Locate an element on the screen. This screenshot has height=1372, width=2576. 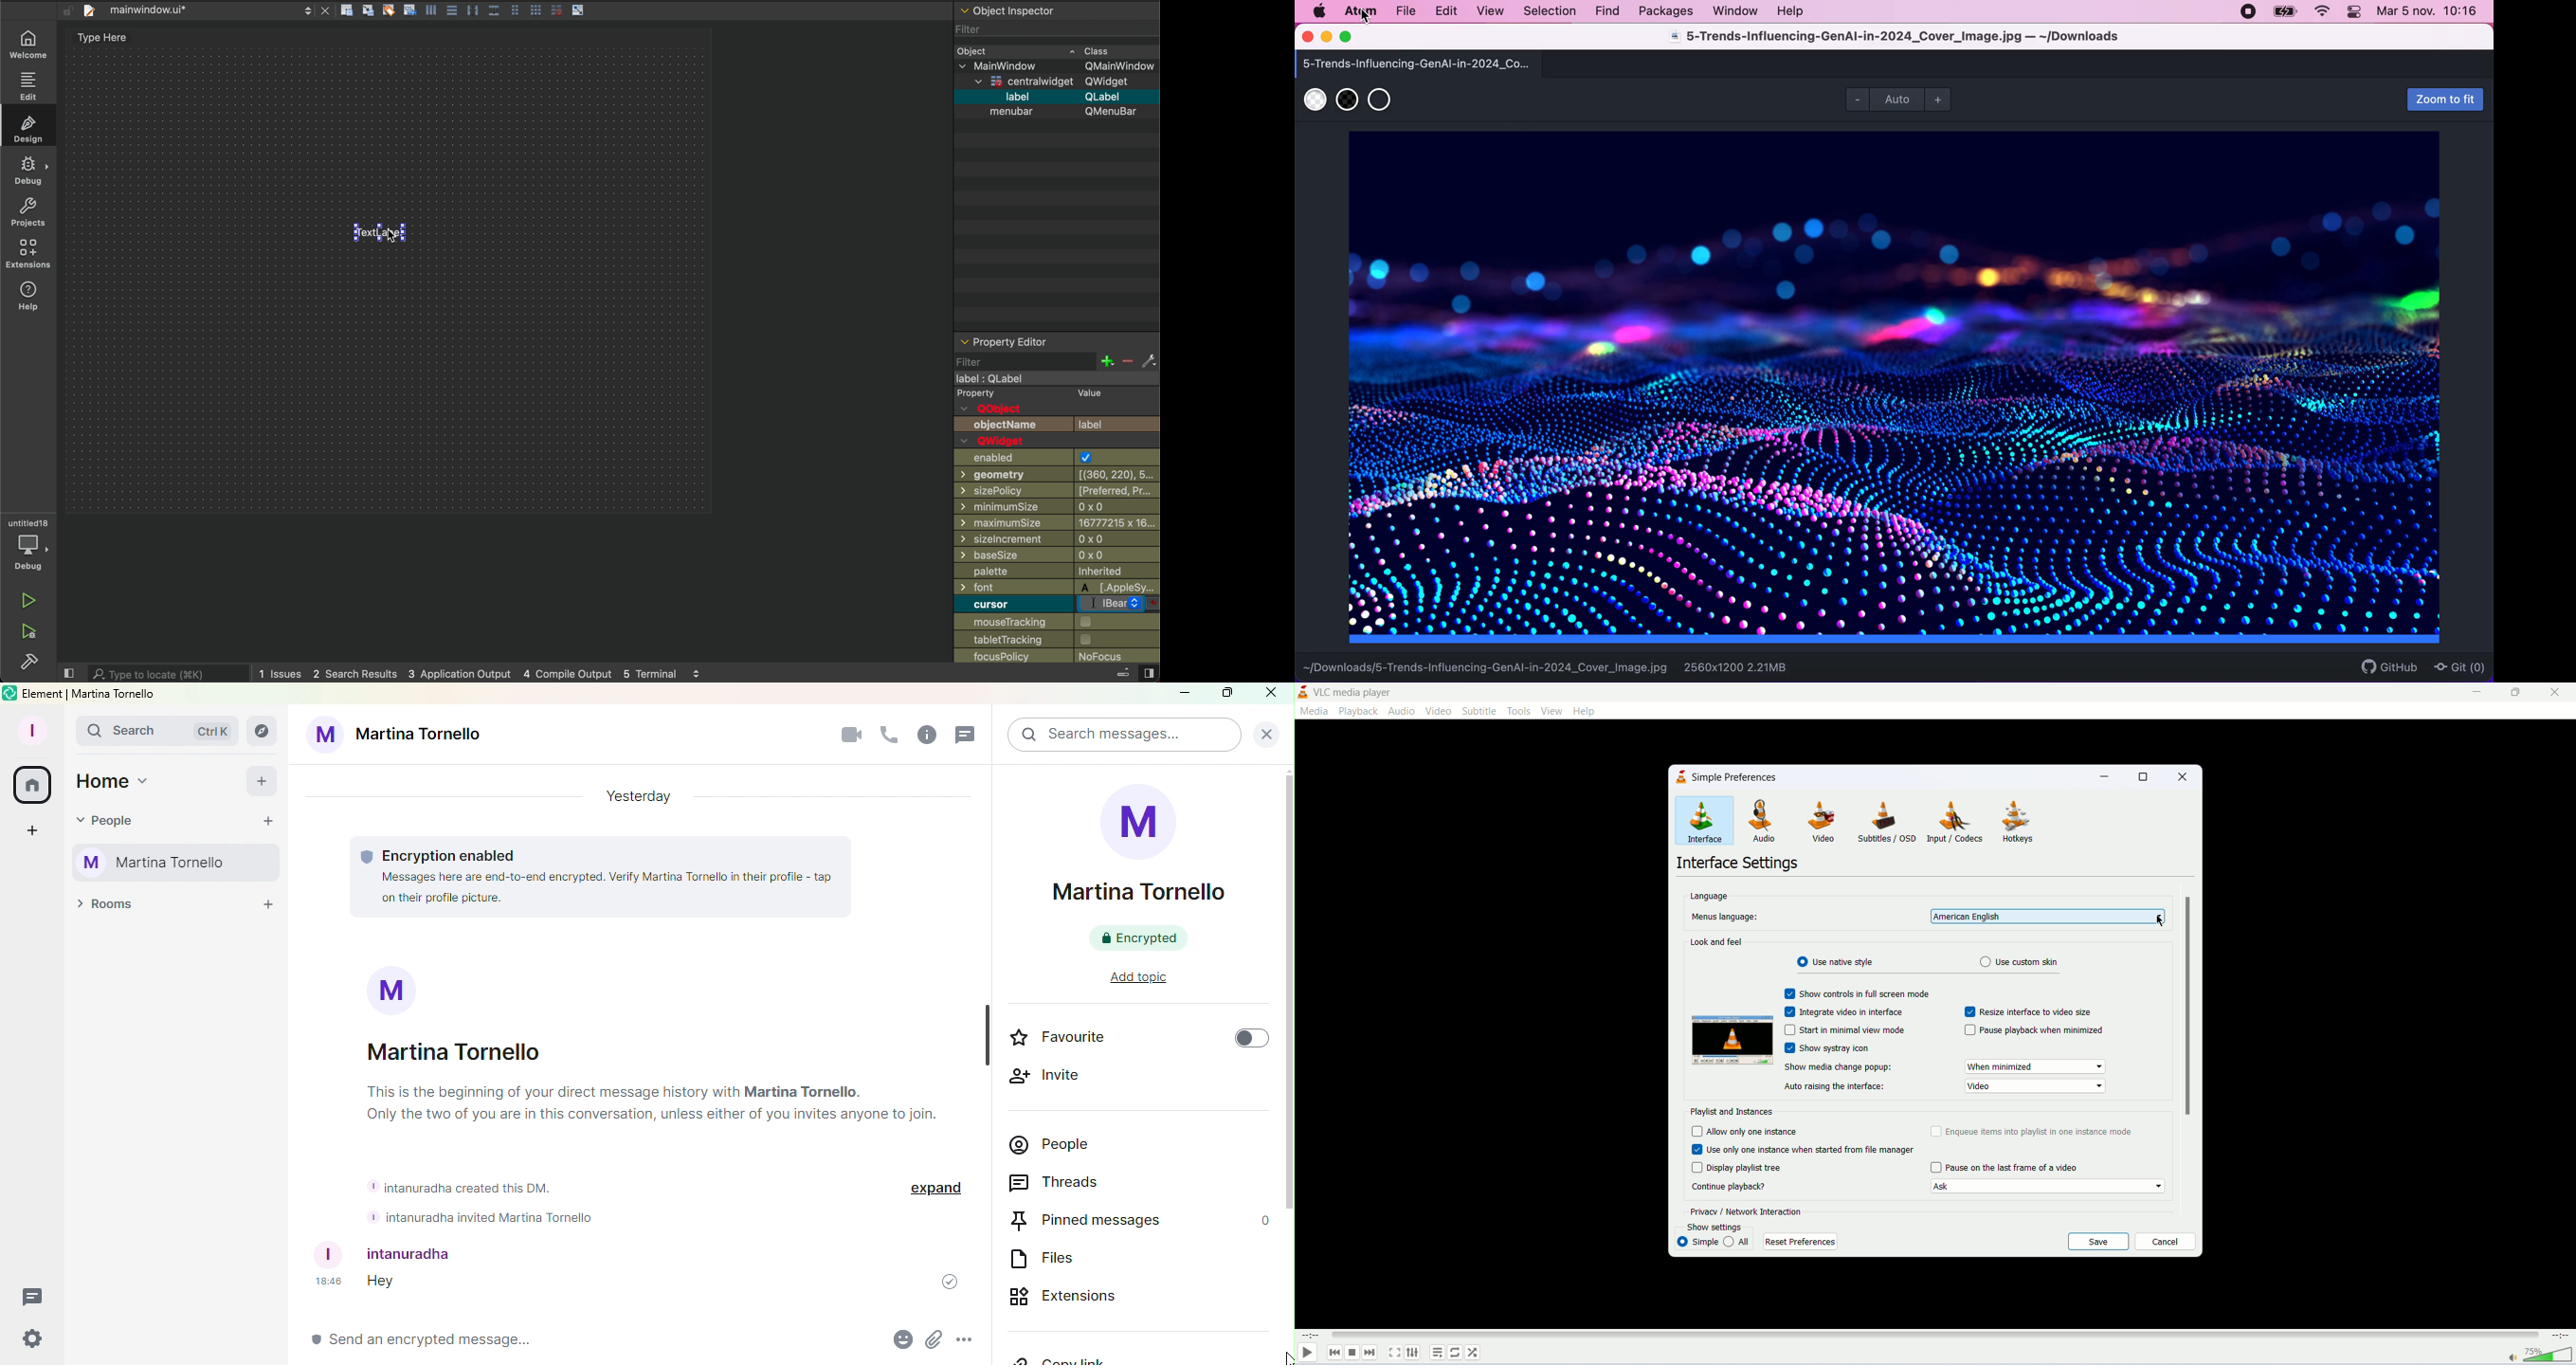
file title is located at coordinates (1917, 38).